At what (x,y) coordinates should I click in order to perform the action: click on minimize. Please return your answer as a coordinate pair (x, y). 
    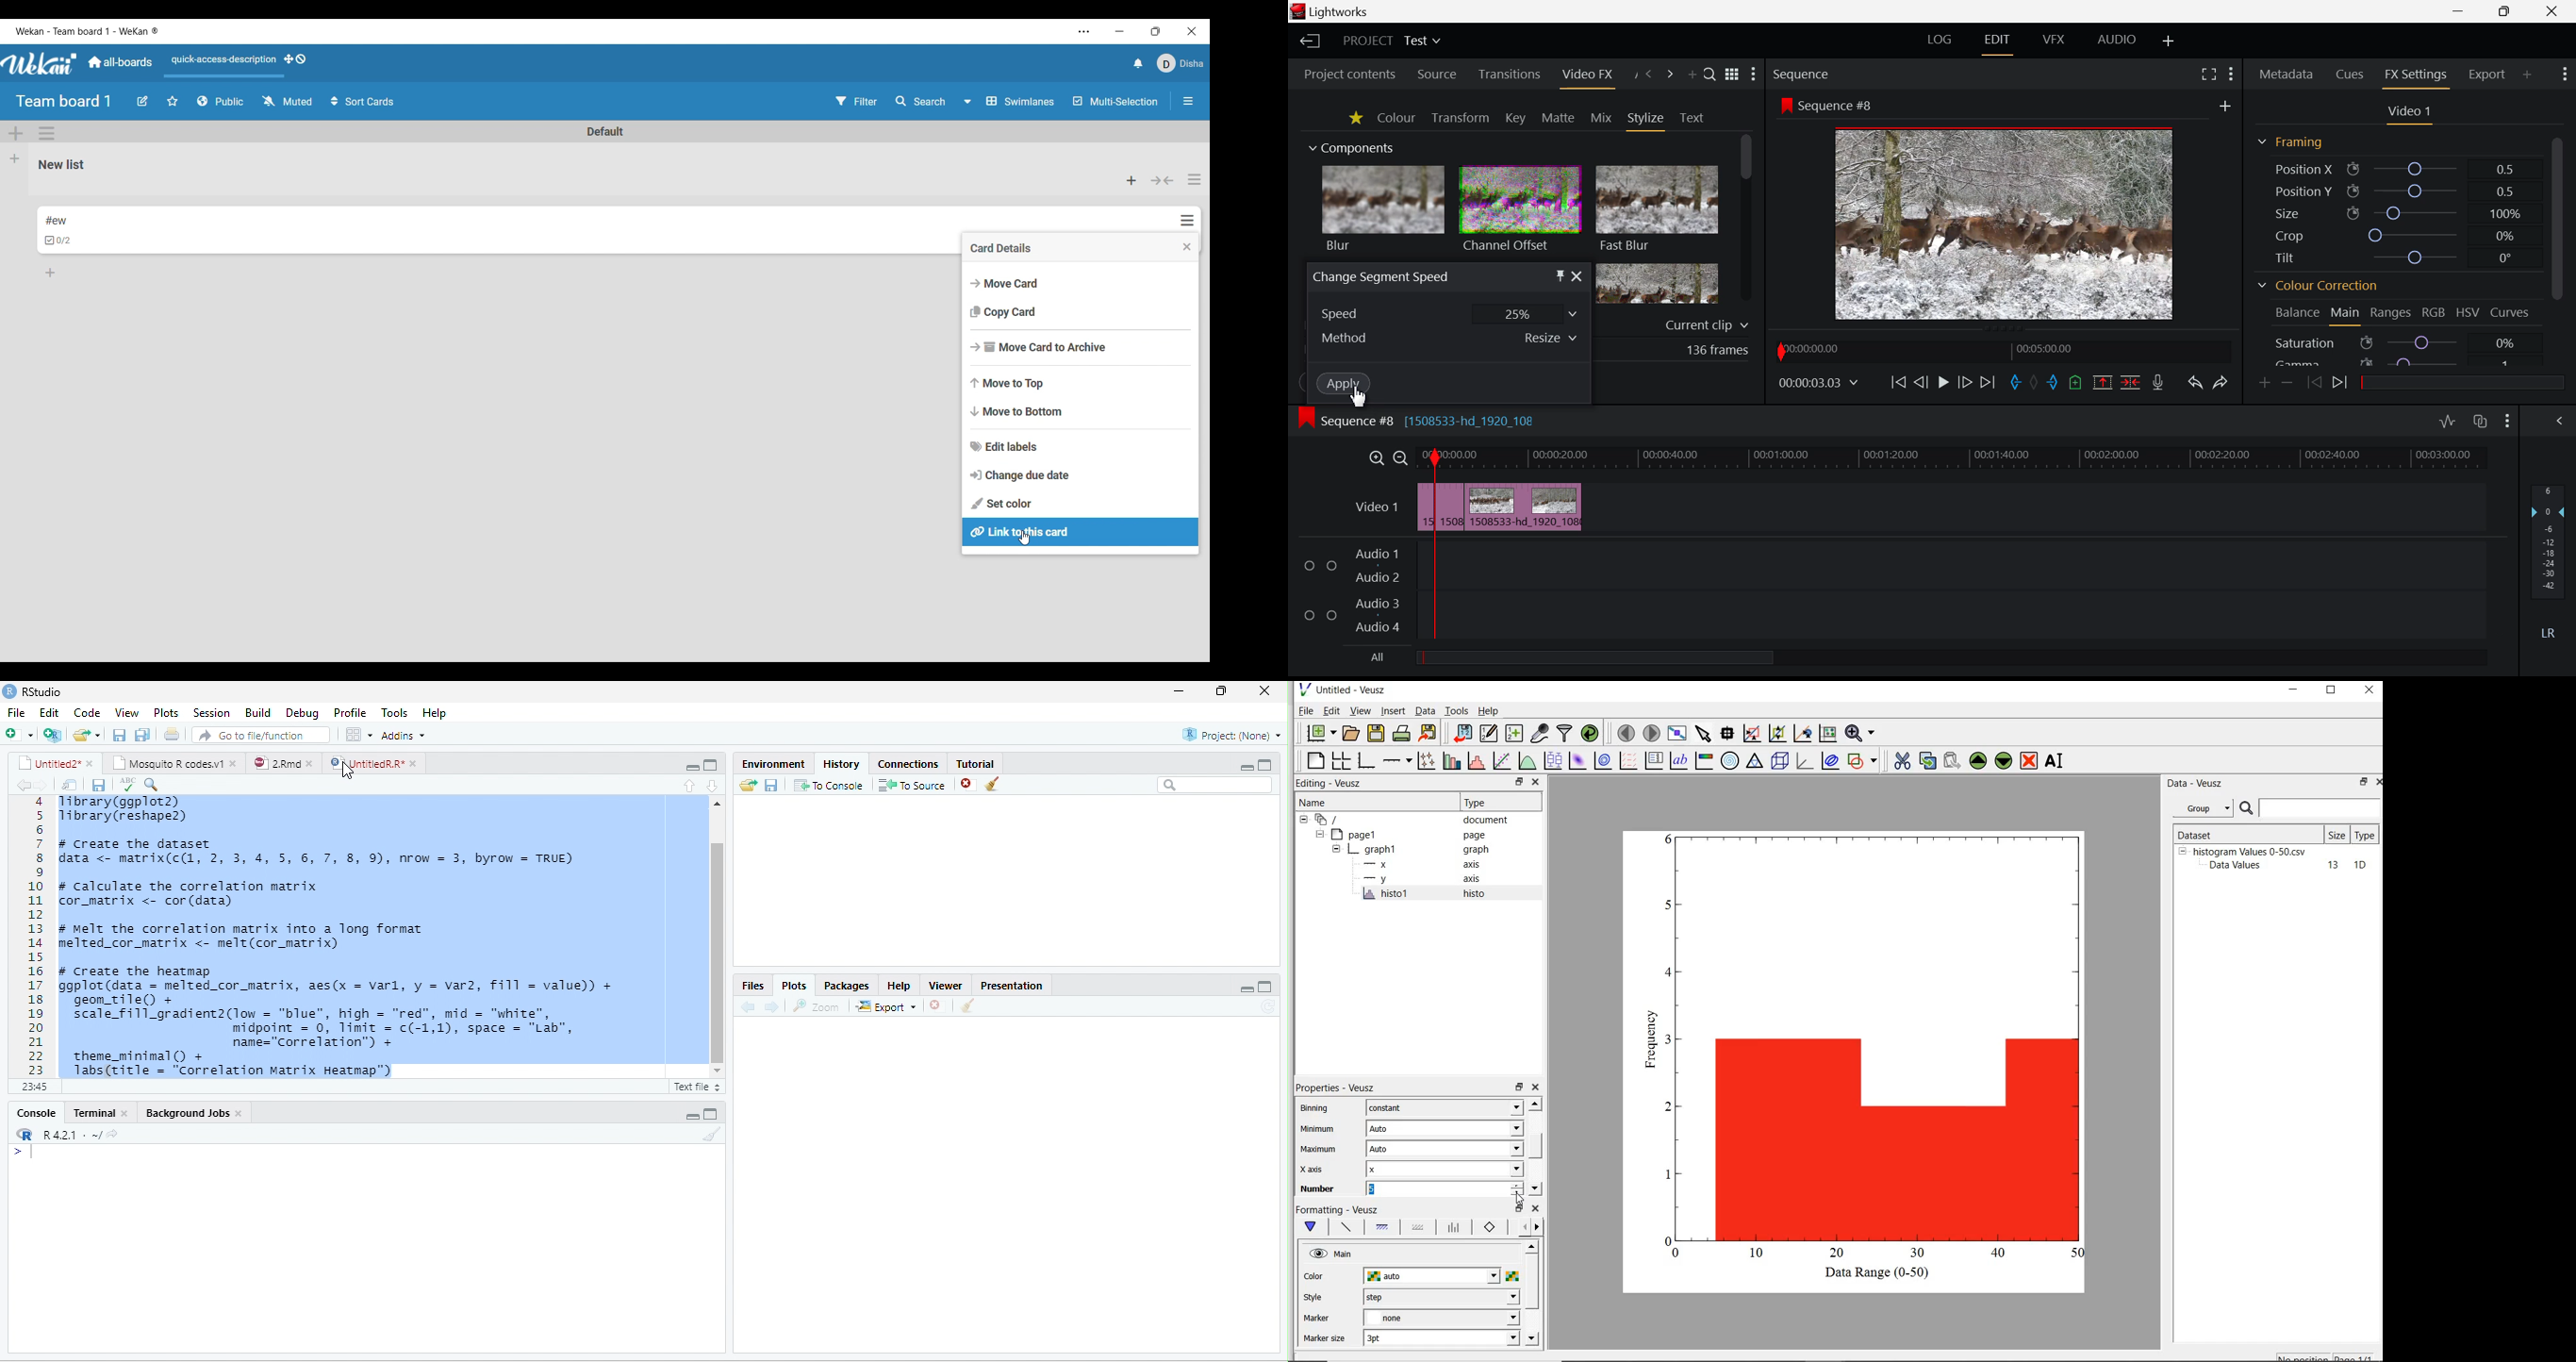
    Looking at the image, I should click on (692, 1115).